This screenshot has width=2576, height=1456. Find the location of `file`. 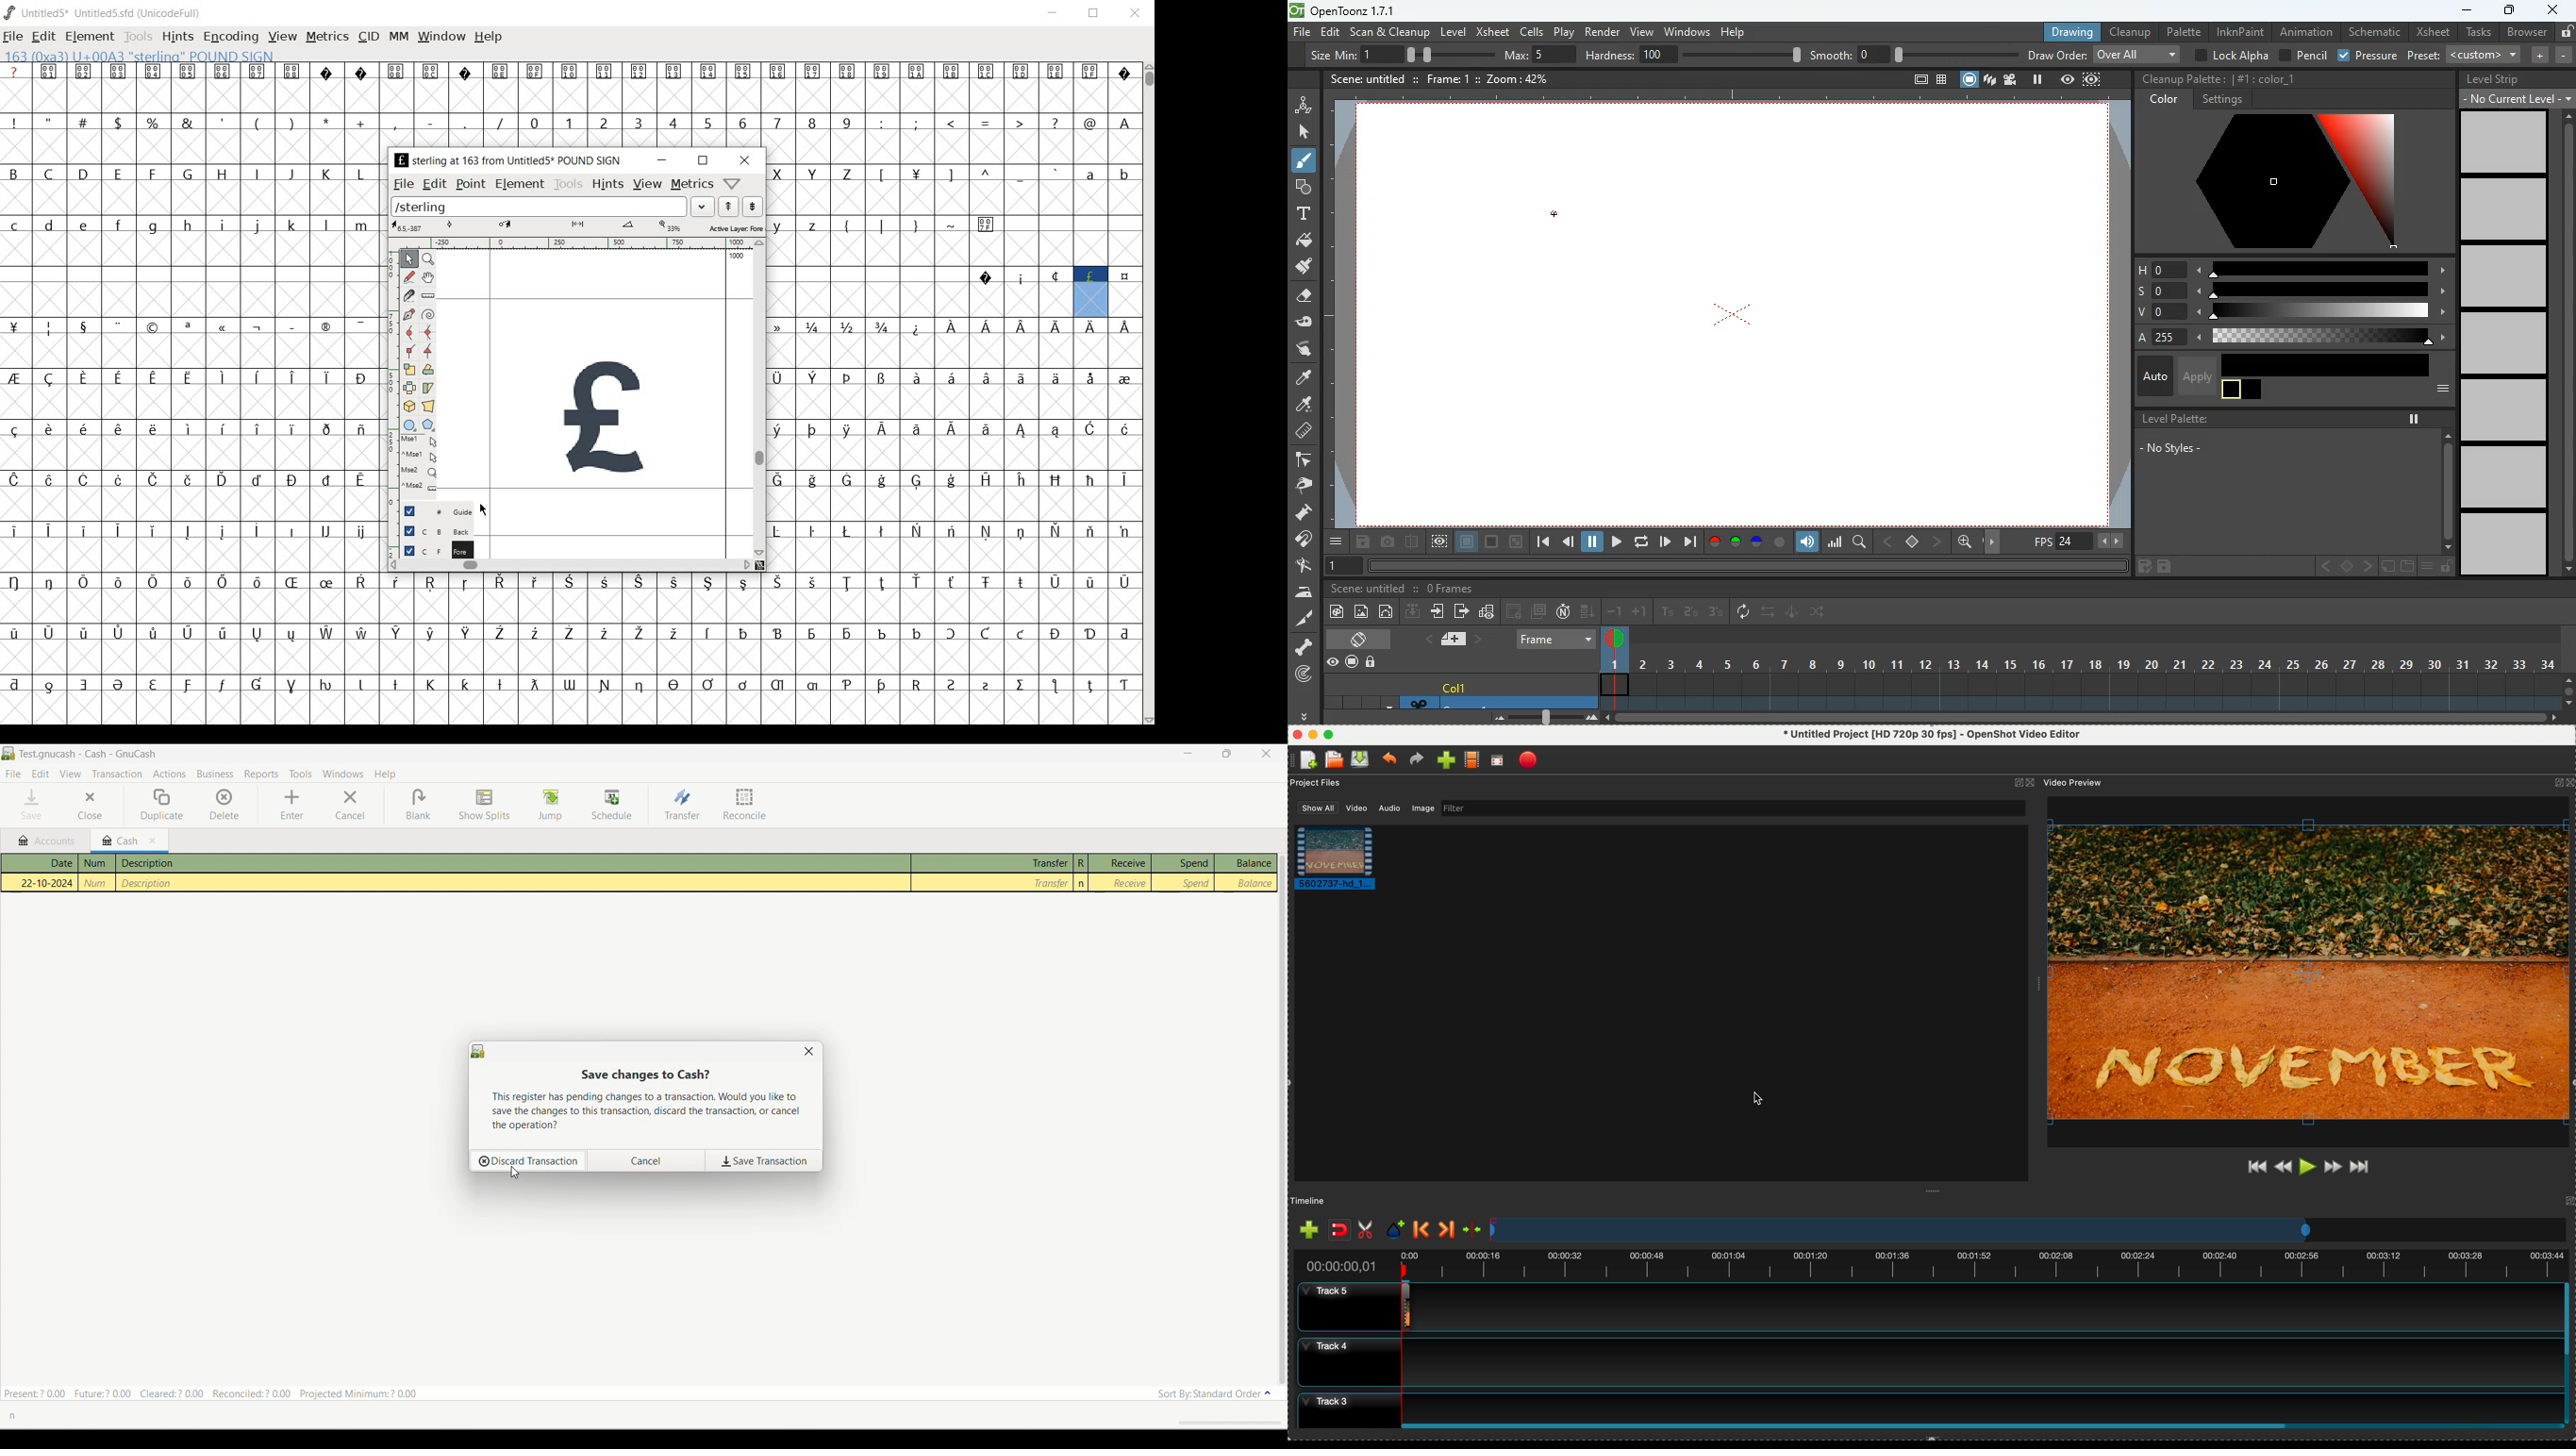

file is located at coordinates (403, 184).